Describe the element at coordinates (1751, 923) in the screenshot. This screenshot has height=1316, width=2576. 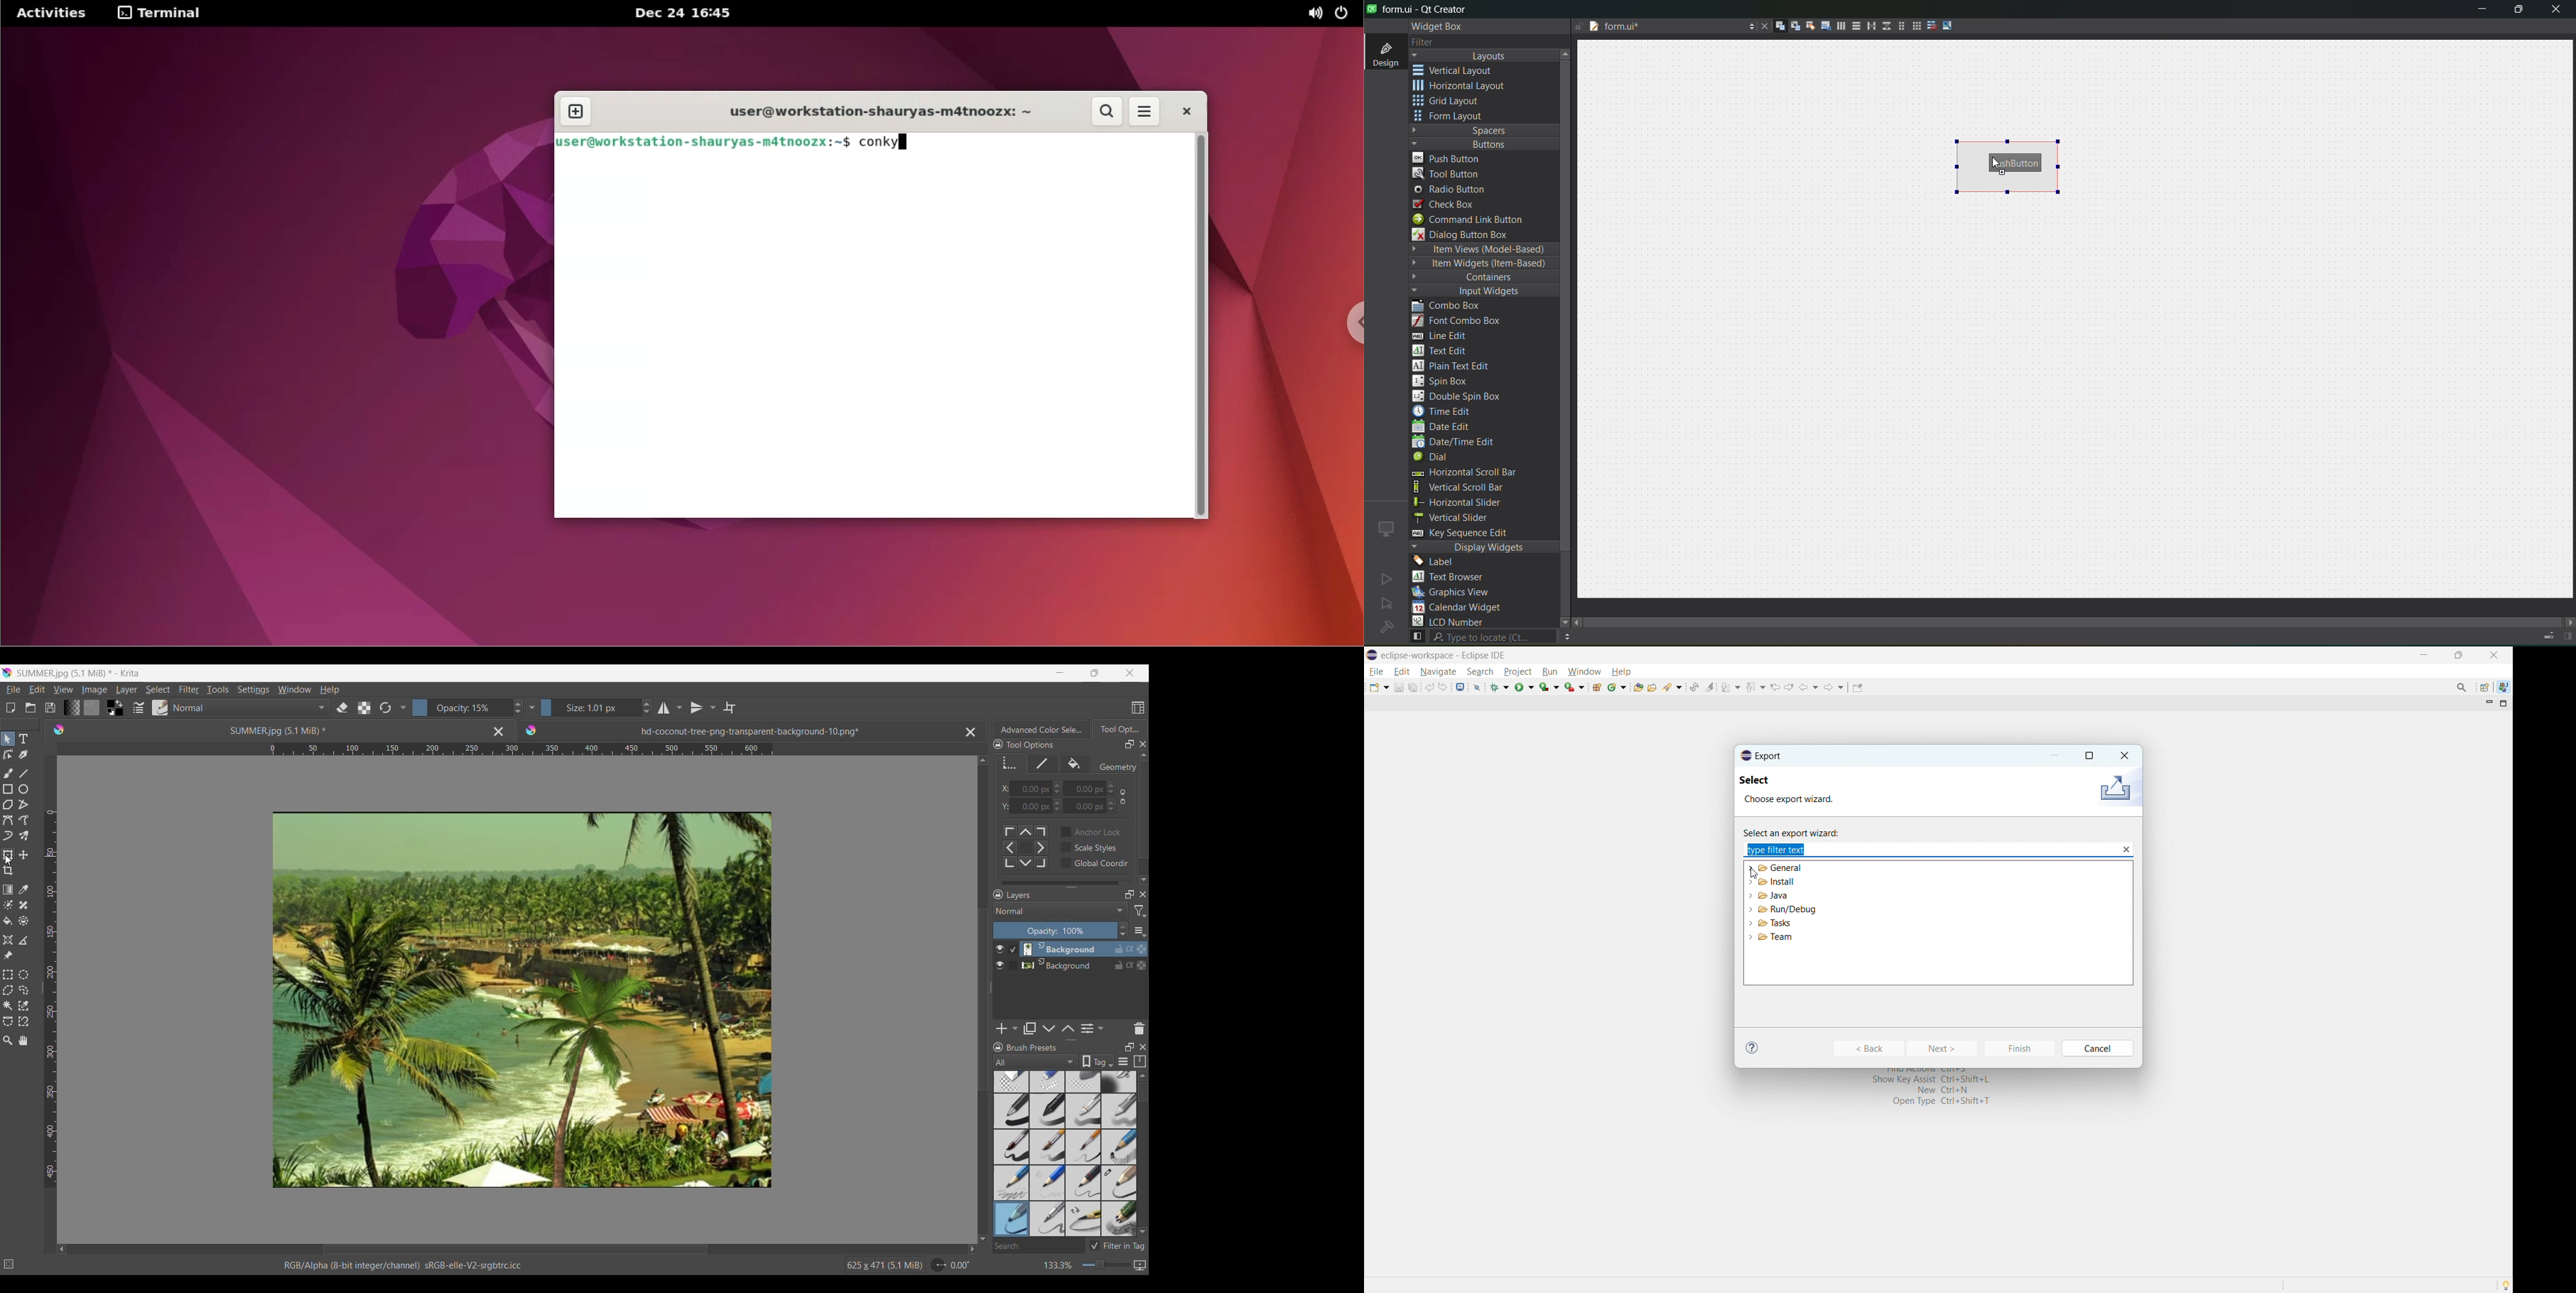
I see `expand tasks` at that location.